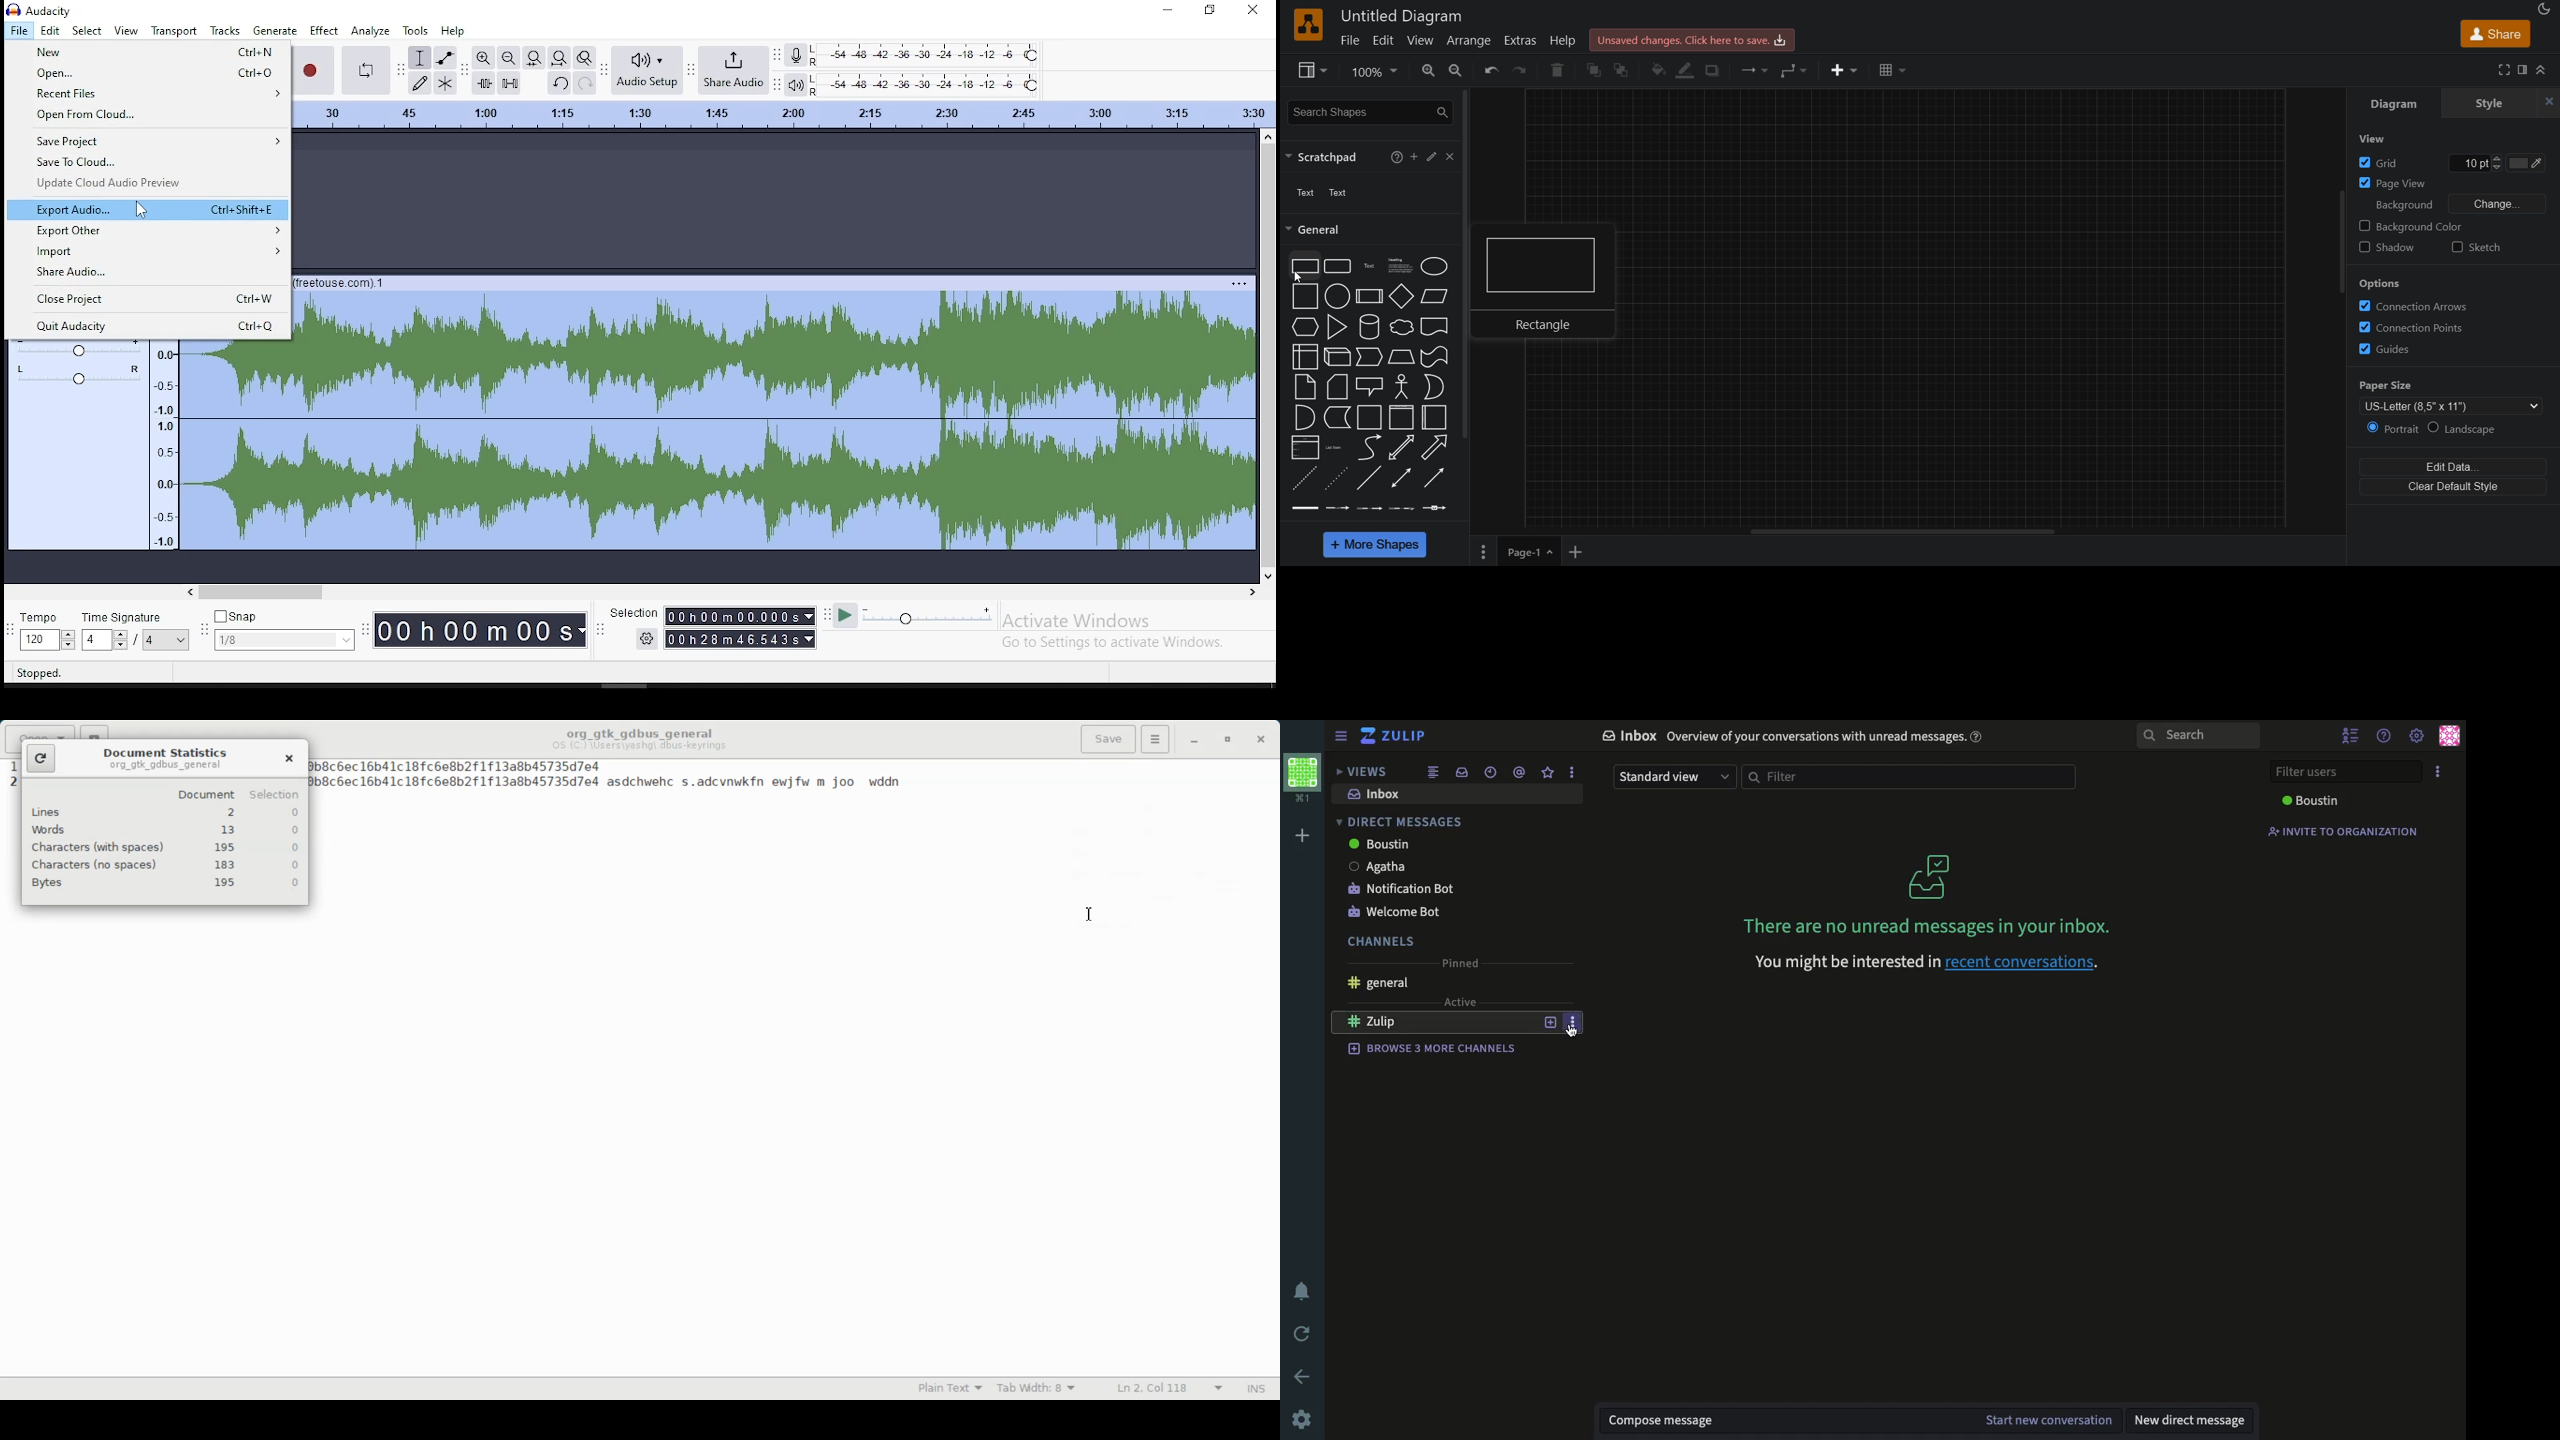 Image resolution: width=2576 pixels, height=1456 pixels. I want to click on file, so click(1349, 40).